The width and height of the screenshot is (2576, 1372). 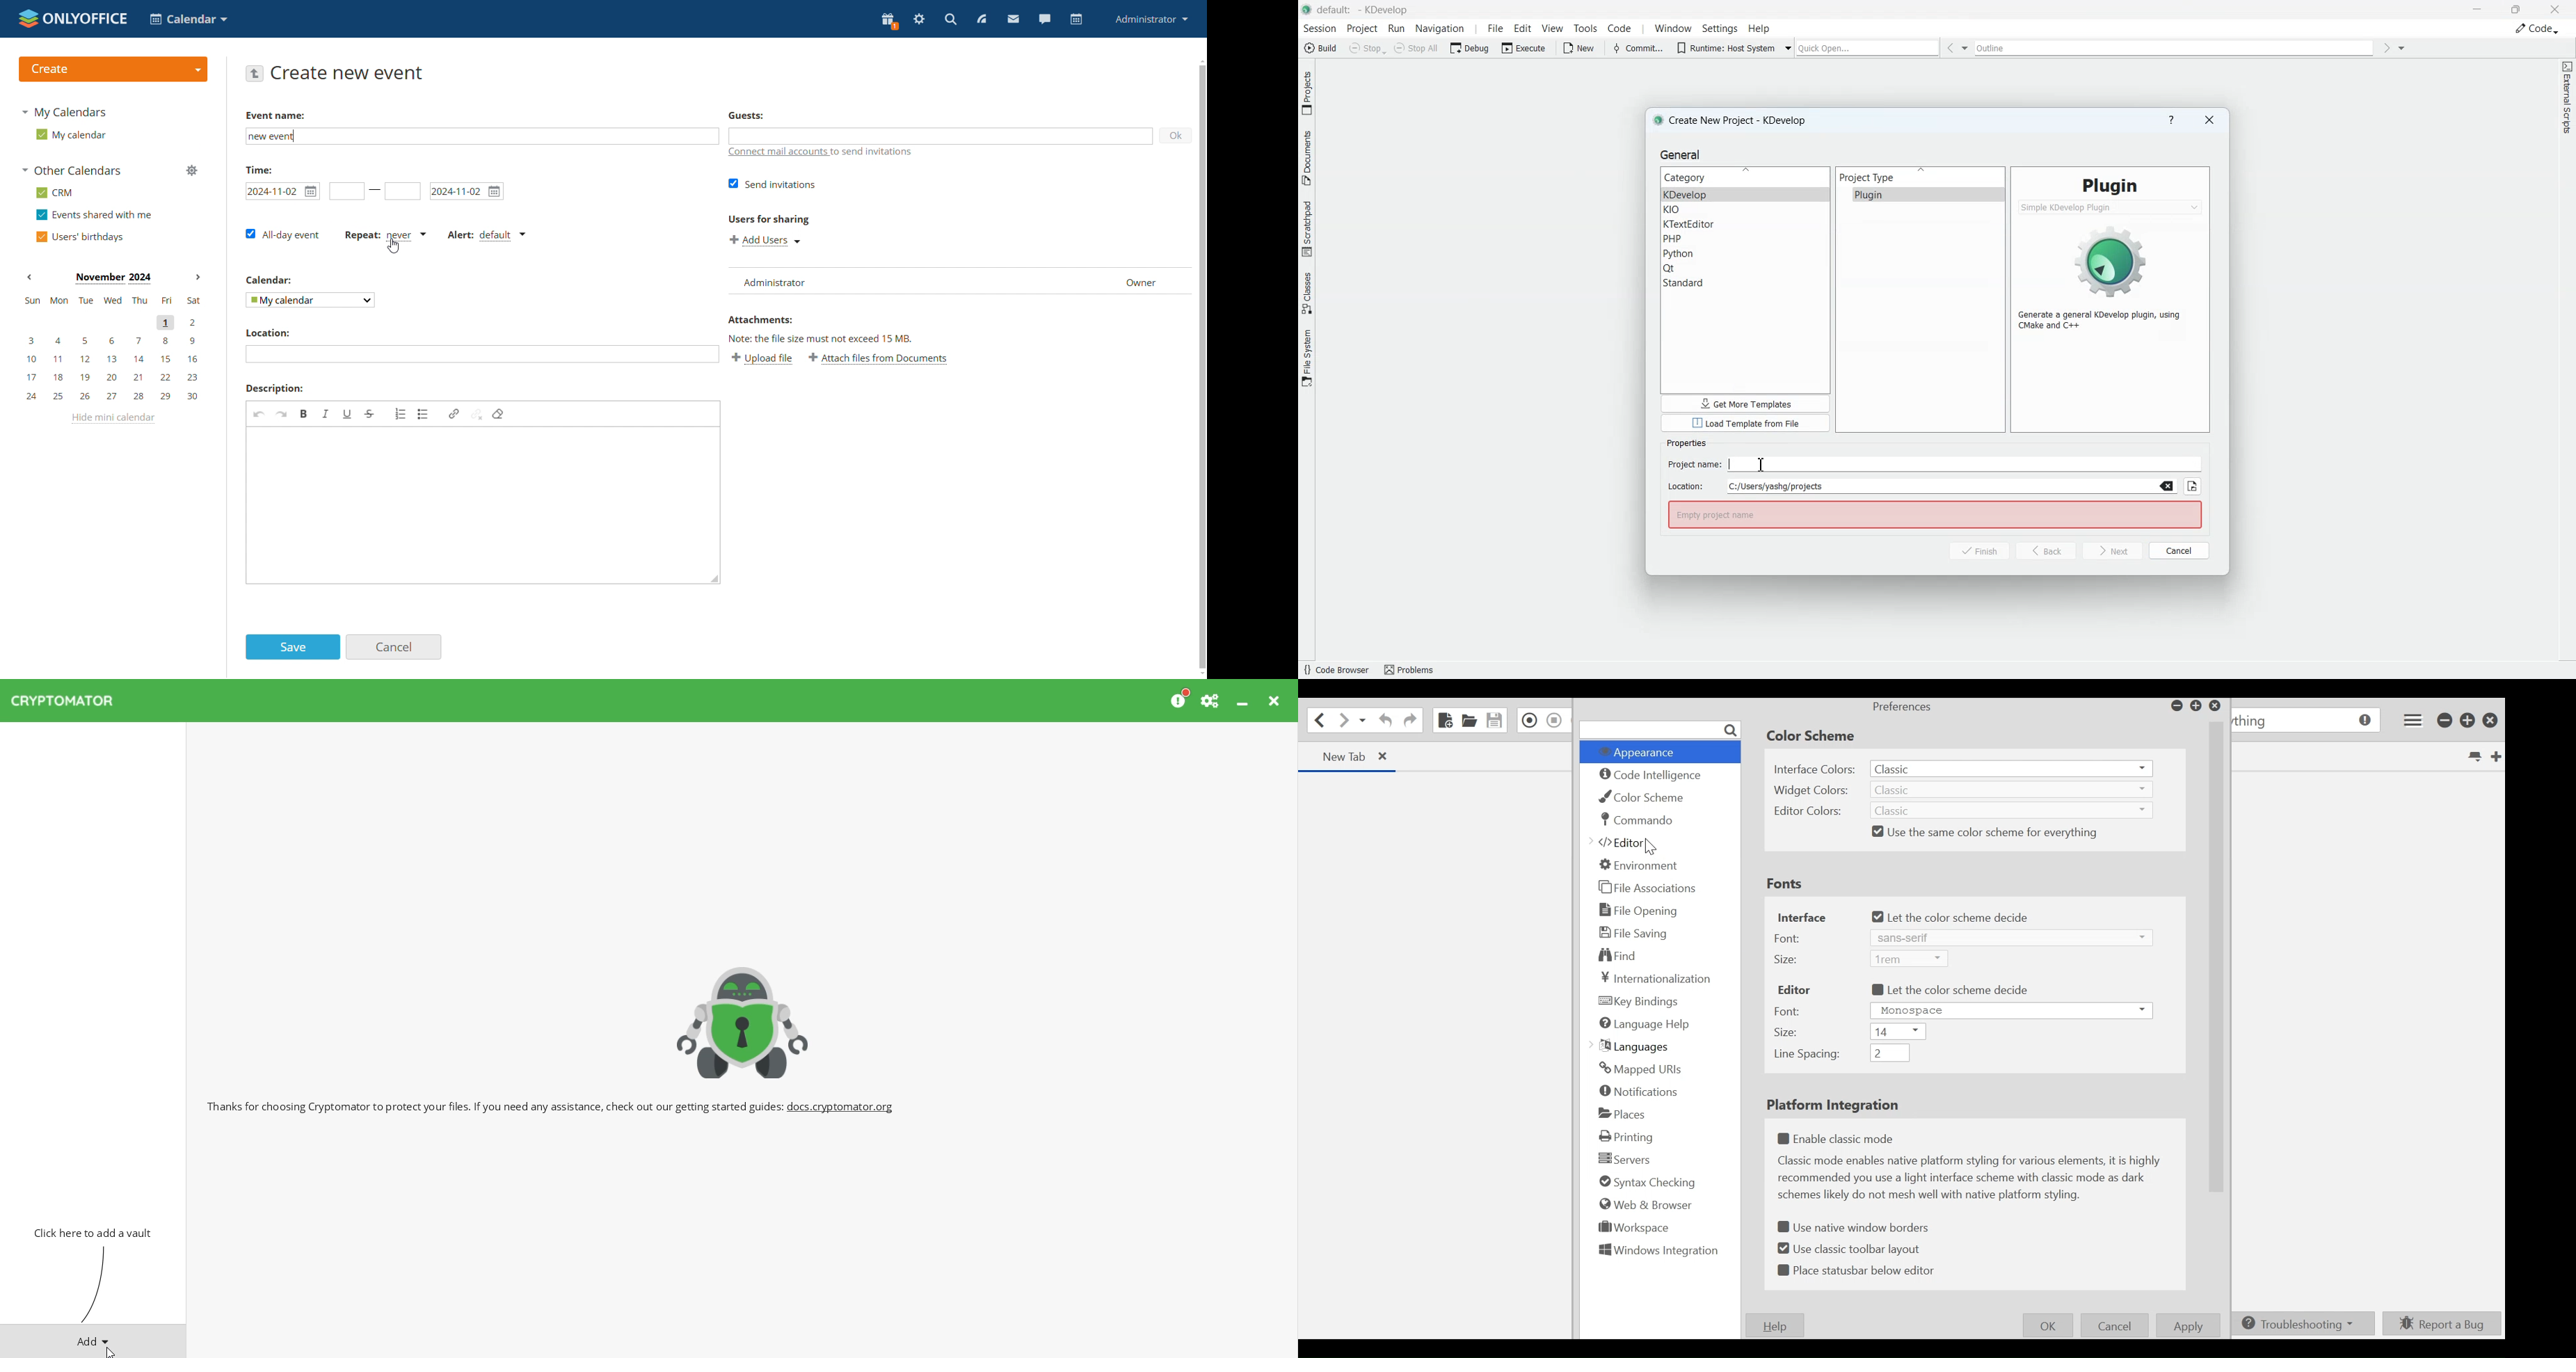 I want to click on add guest, so click(x=942, y=136).